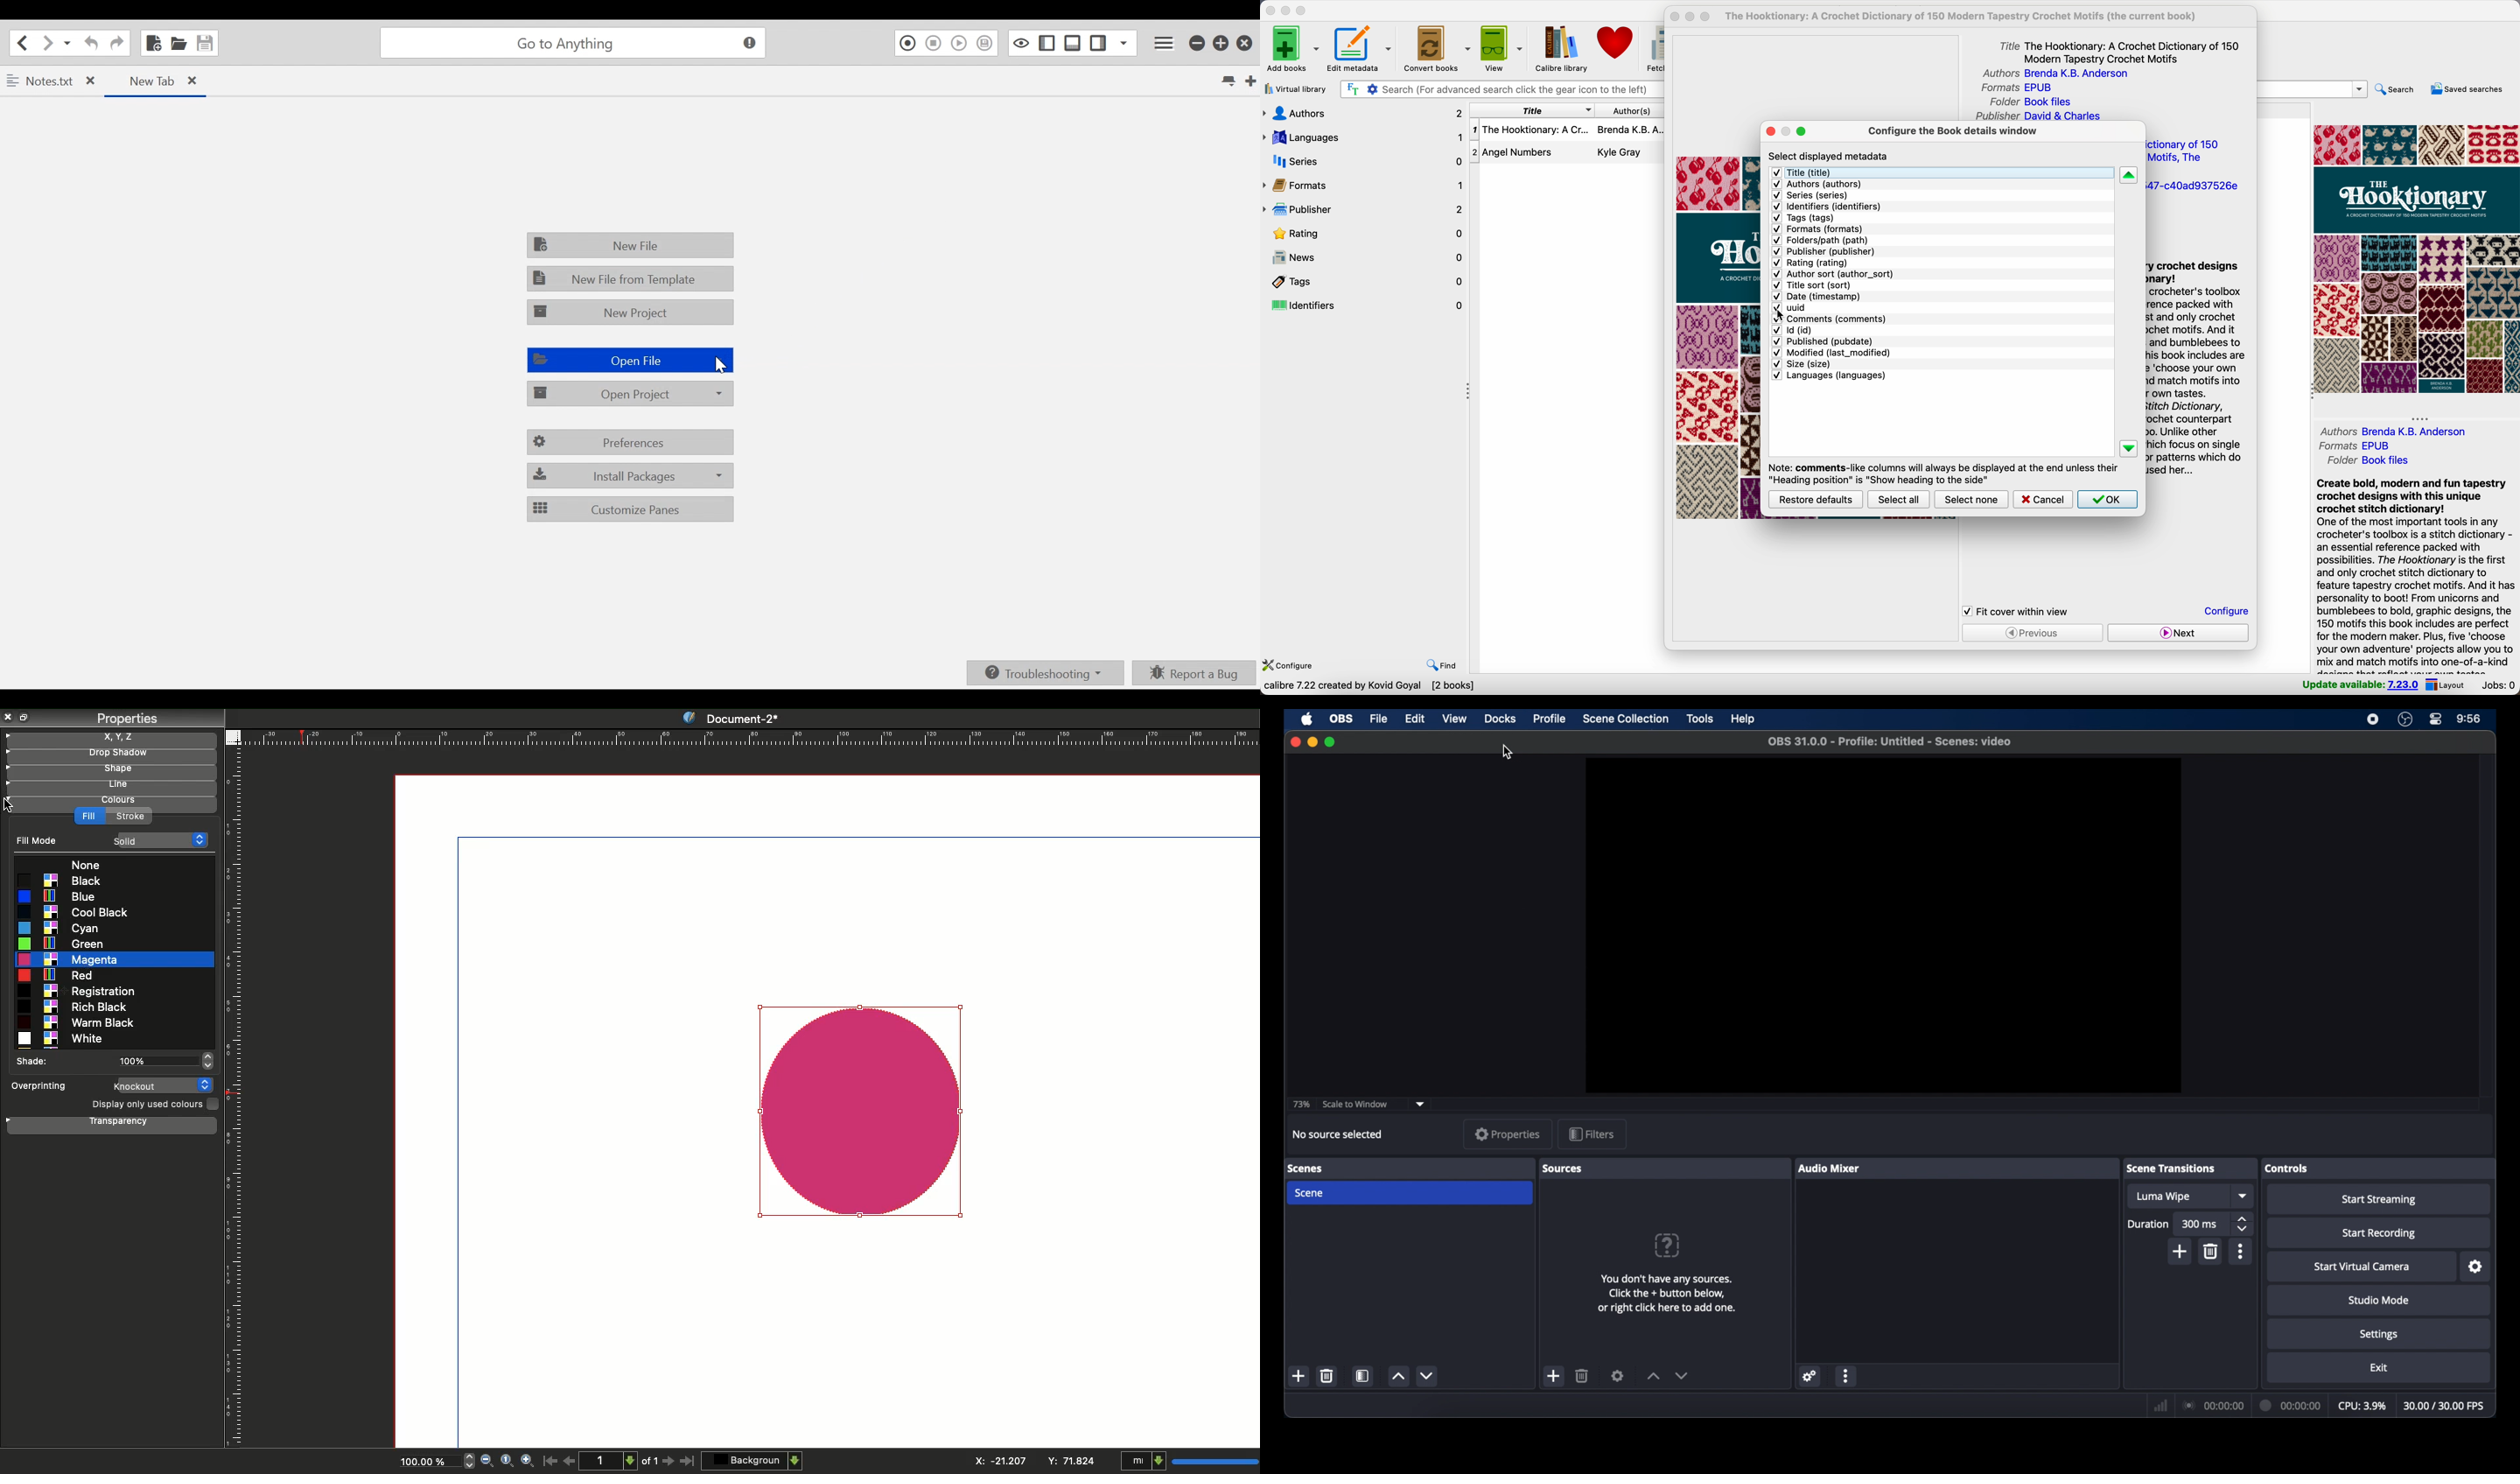 The height and width of the screenshot is (1484, 2520). Describe the element at coordinates (753, 1460) in the screenshot. I see `Background` at that location.